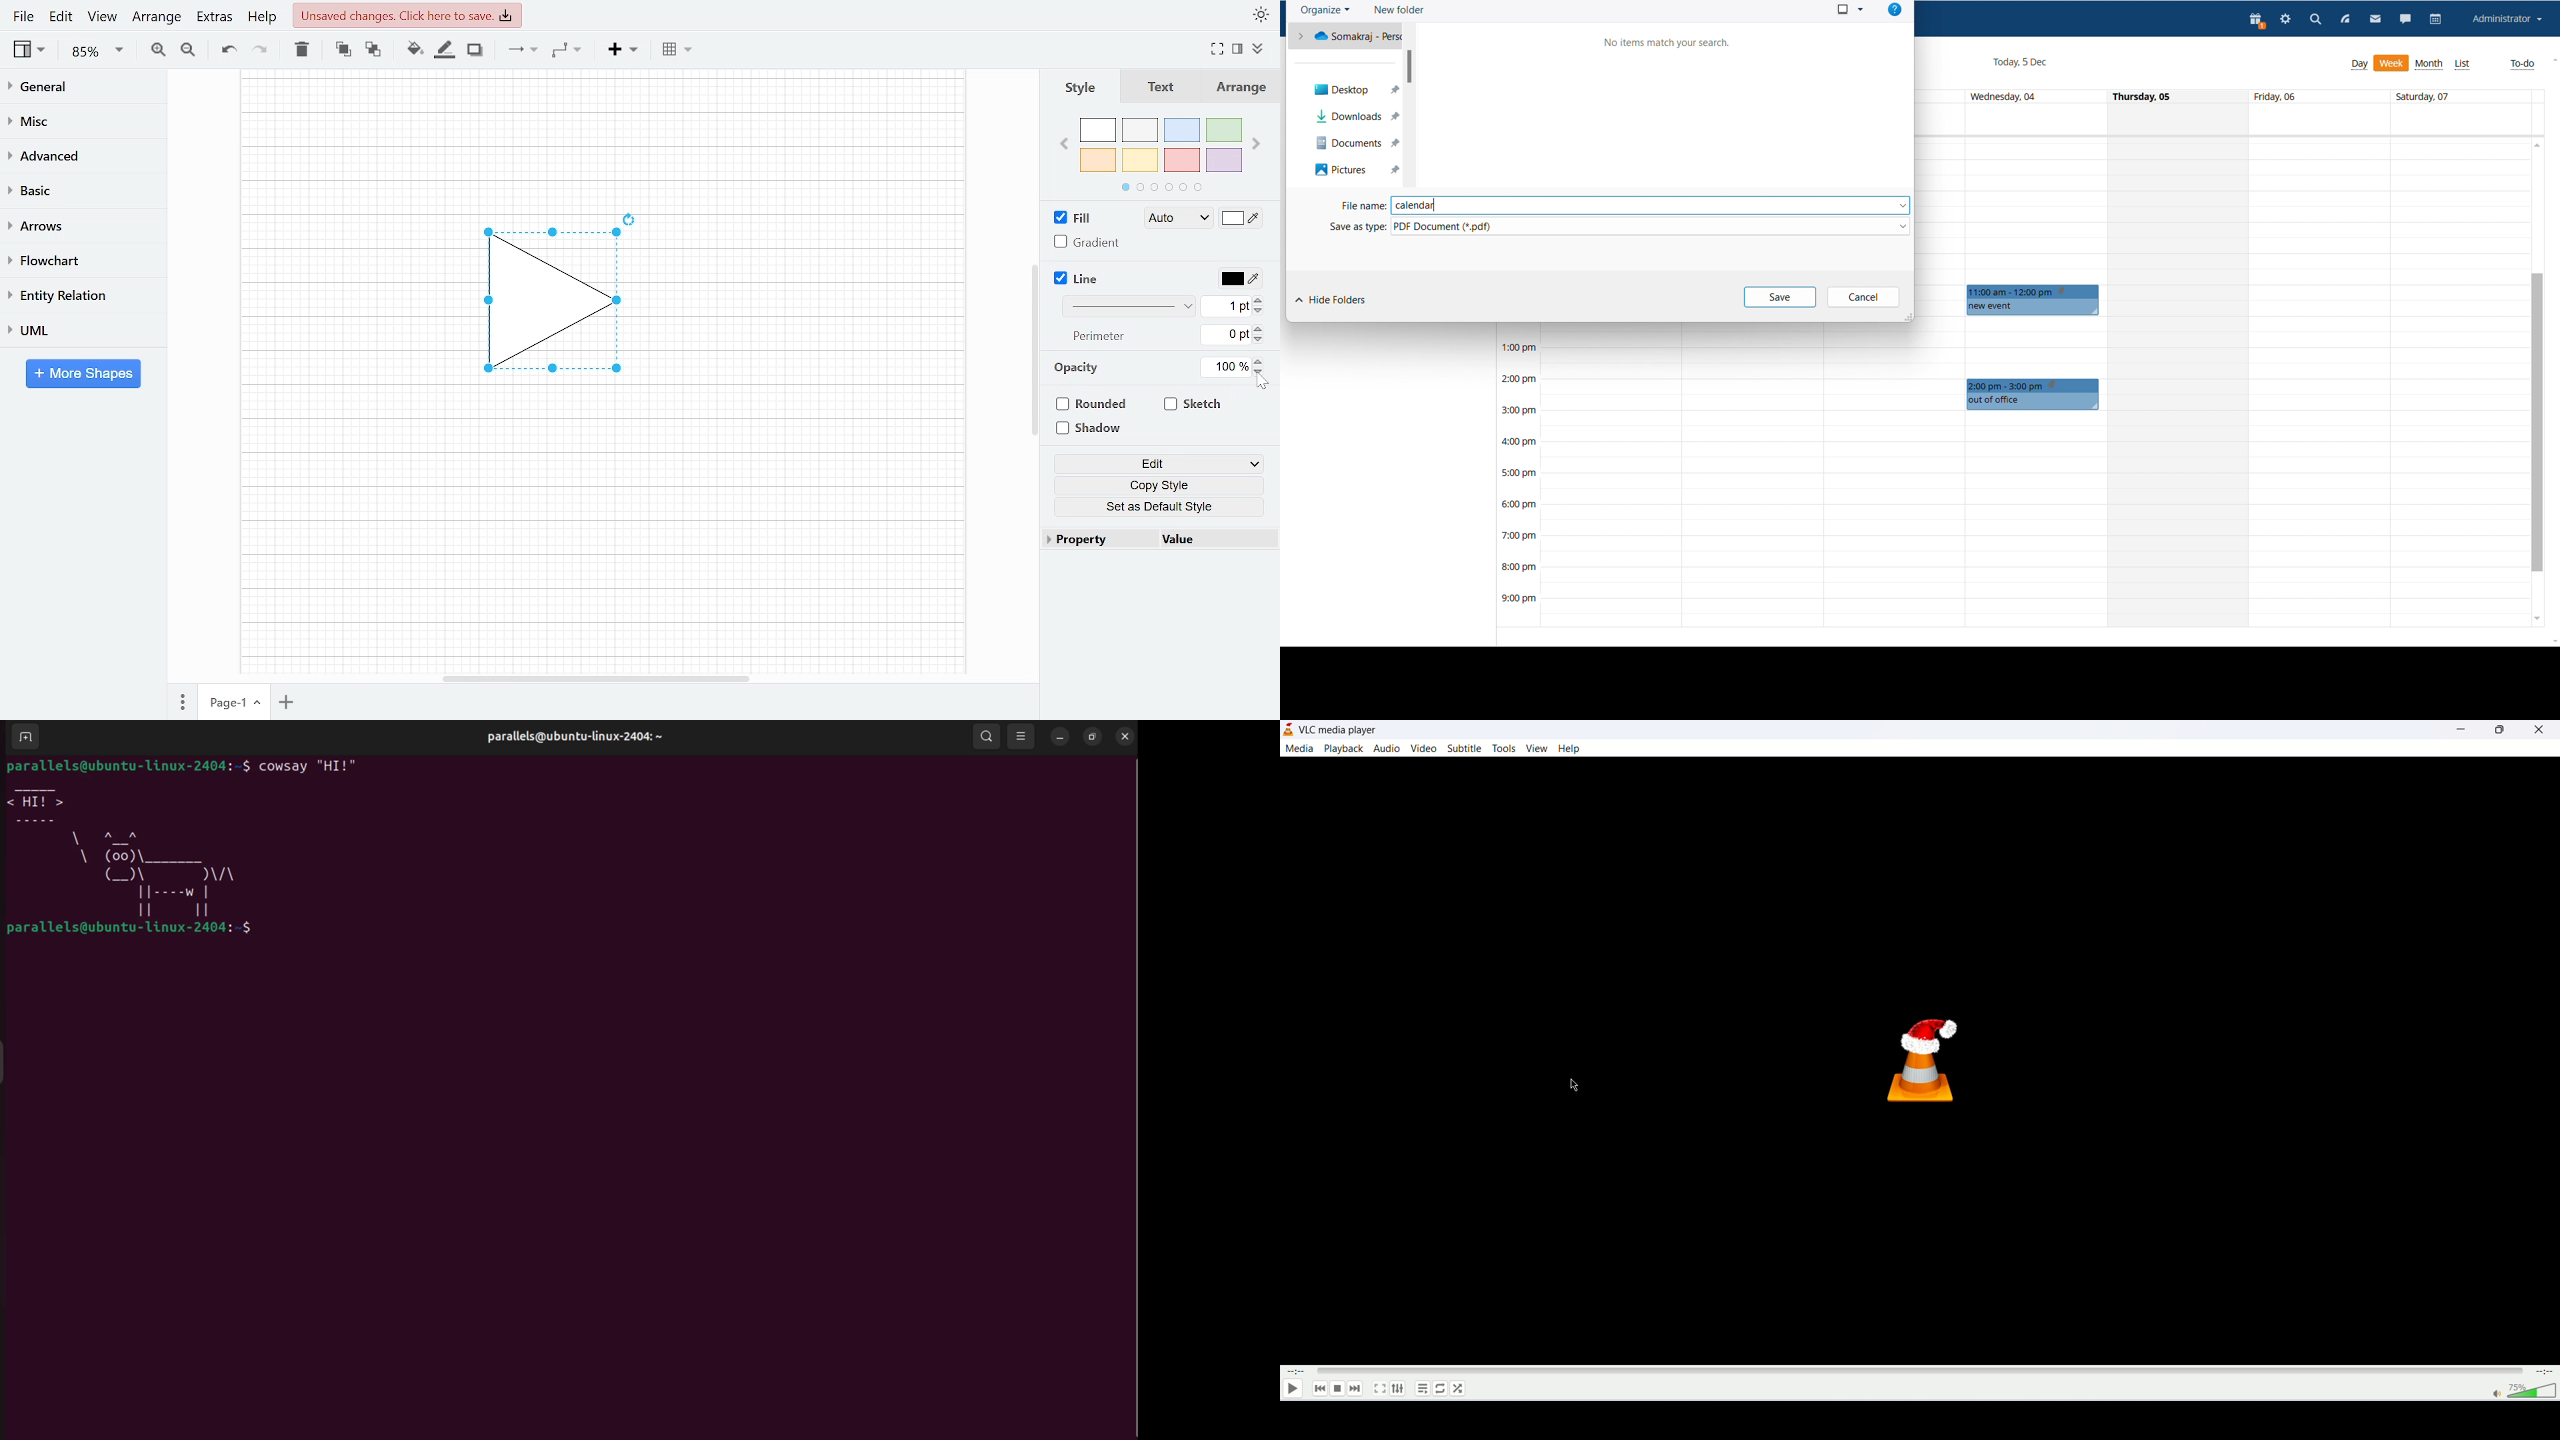  Describe the element at coordinates (1351, 91) in the screenshot. I see `` at that location.